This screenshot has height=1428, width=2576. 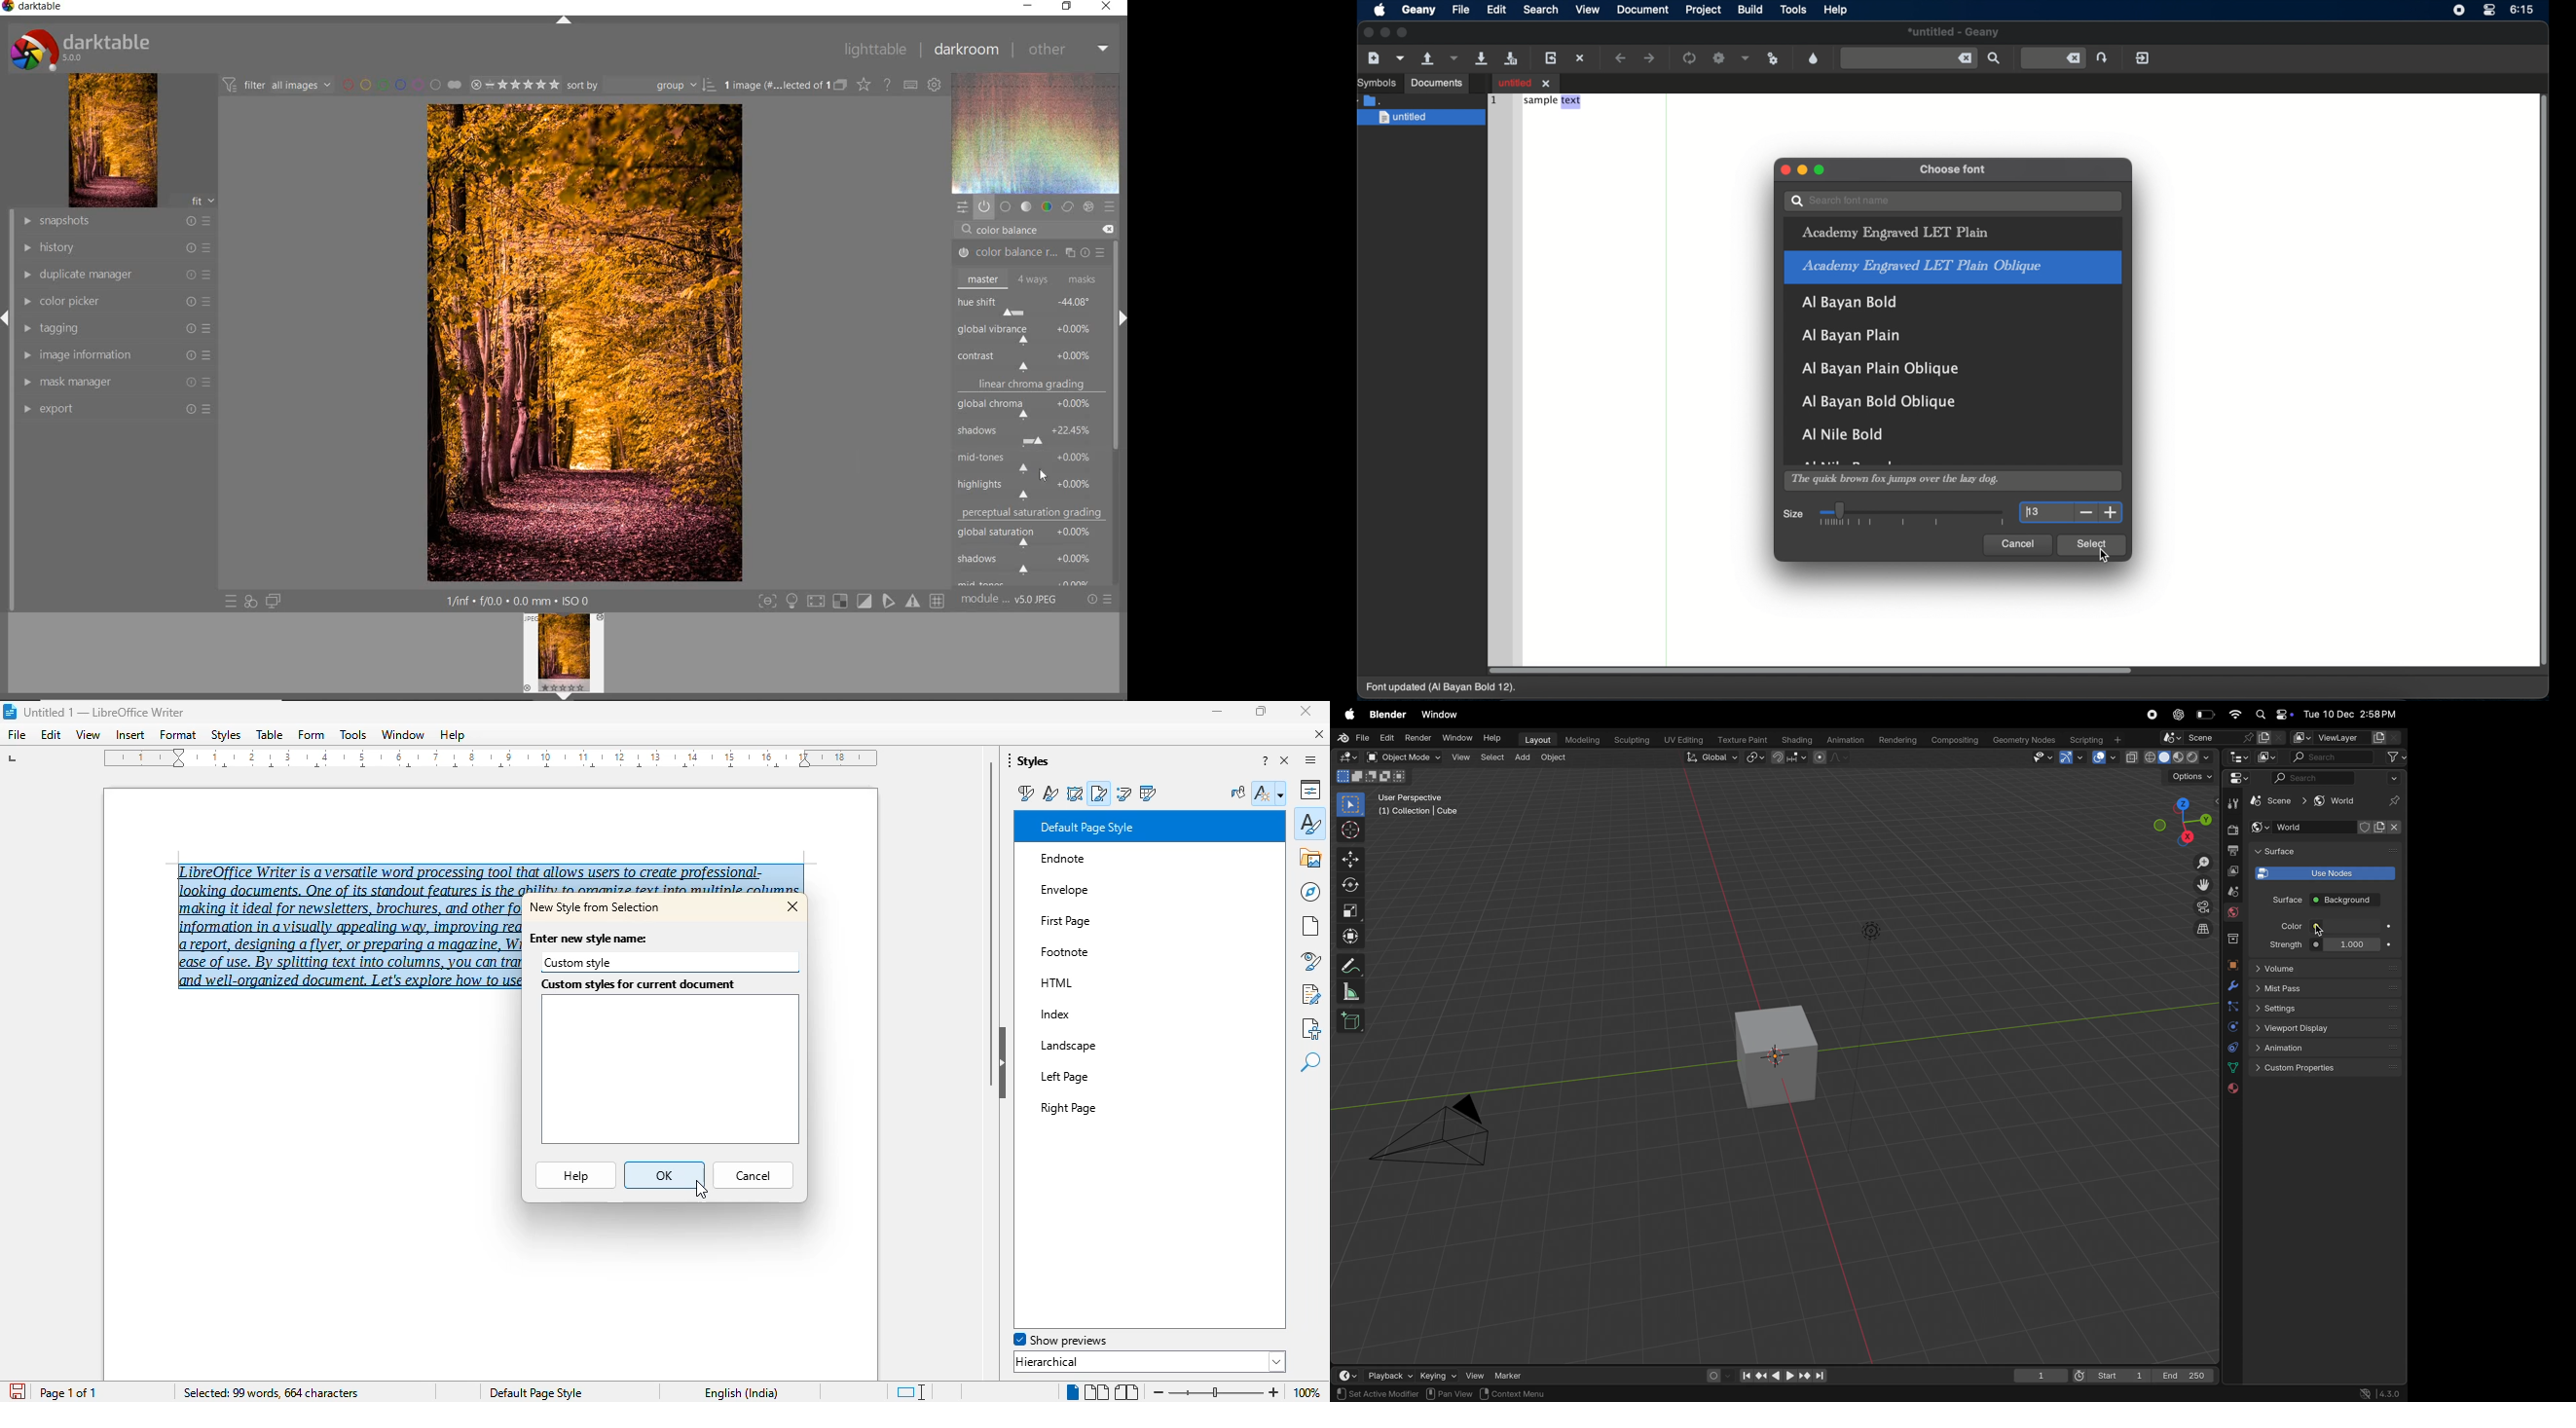 I want to click on increment, so click(x=2111, y=513).